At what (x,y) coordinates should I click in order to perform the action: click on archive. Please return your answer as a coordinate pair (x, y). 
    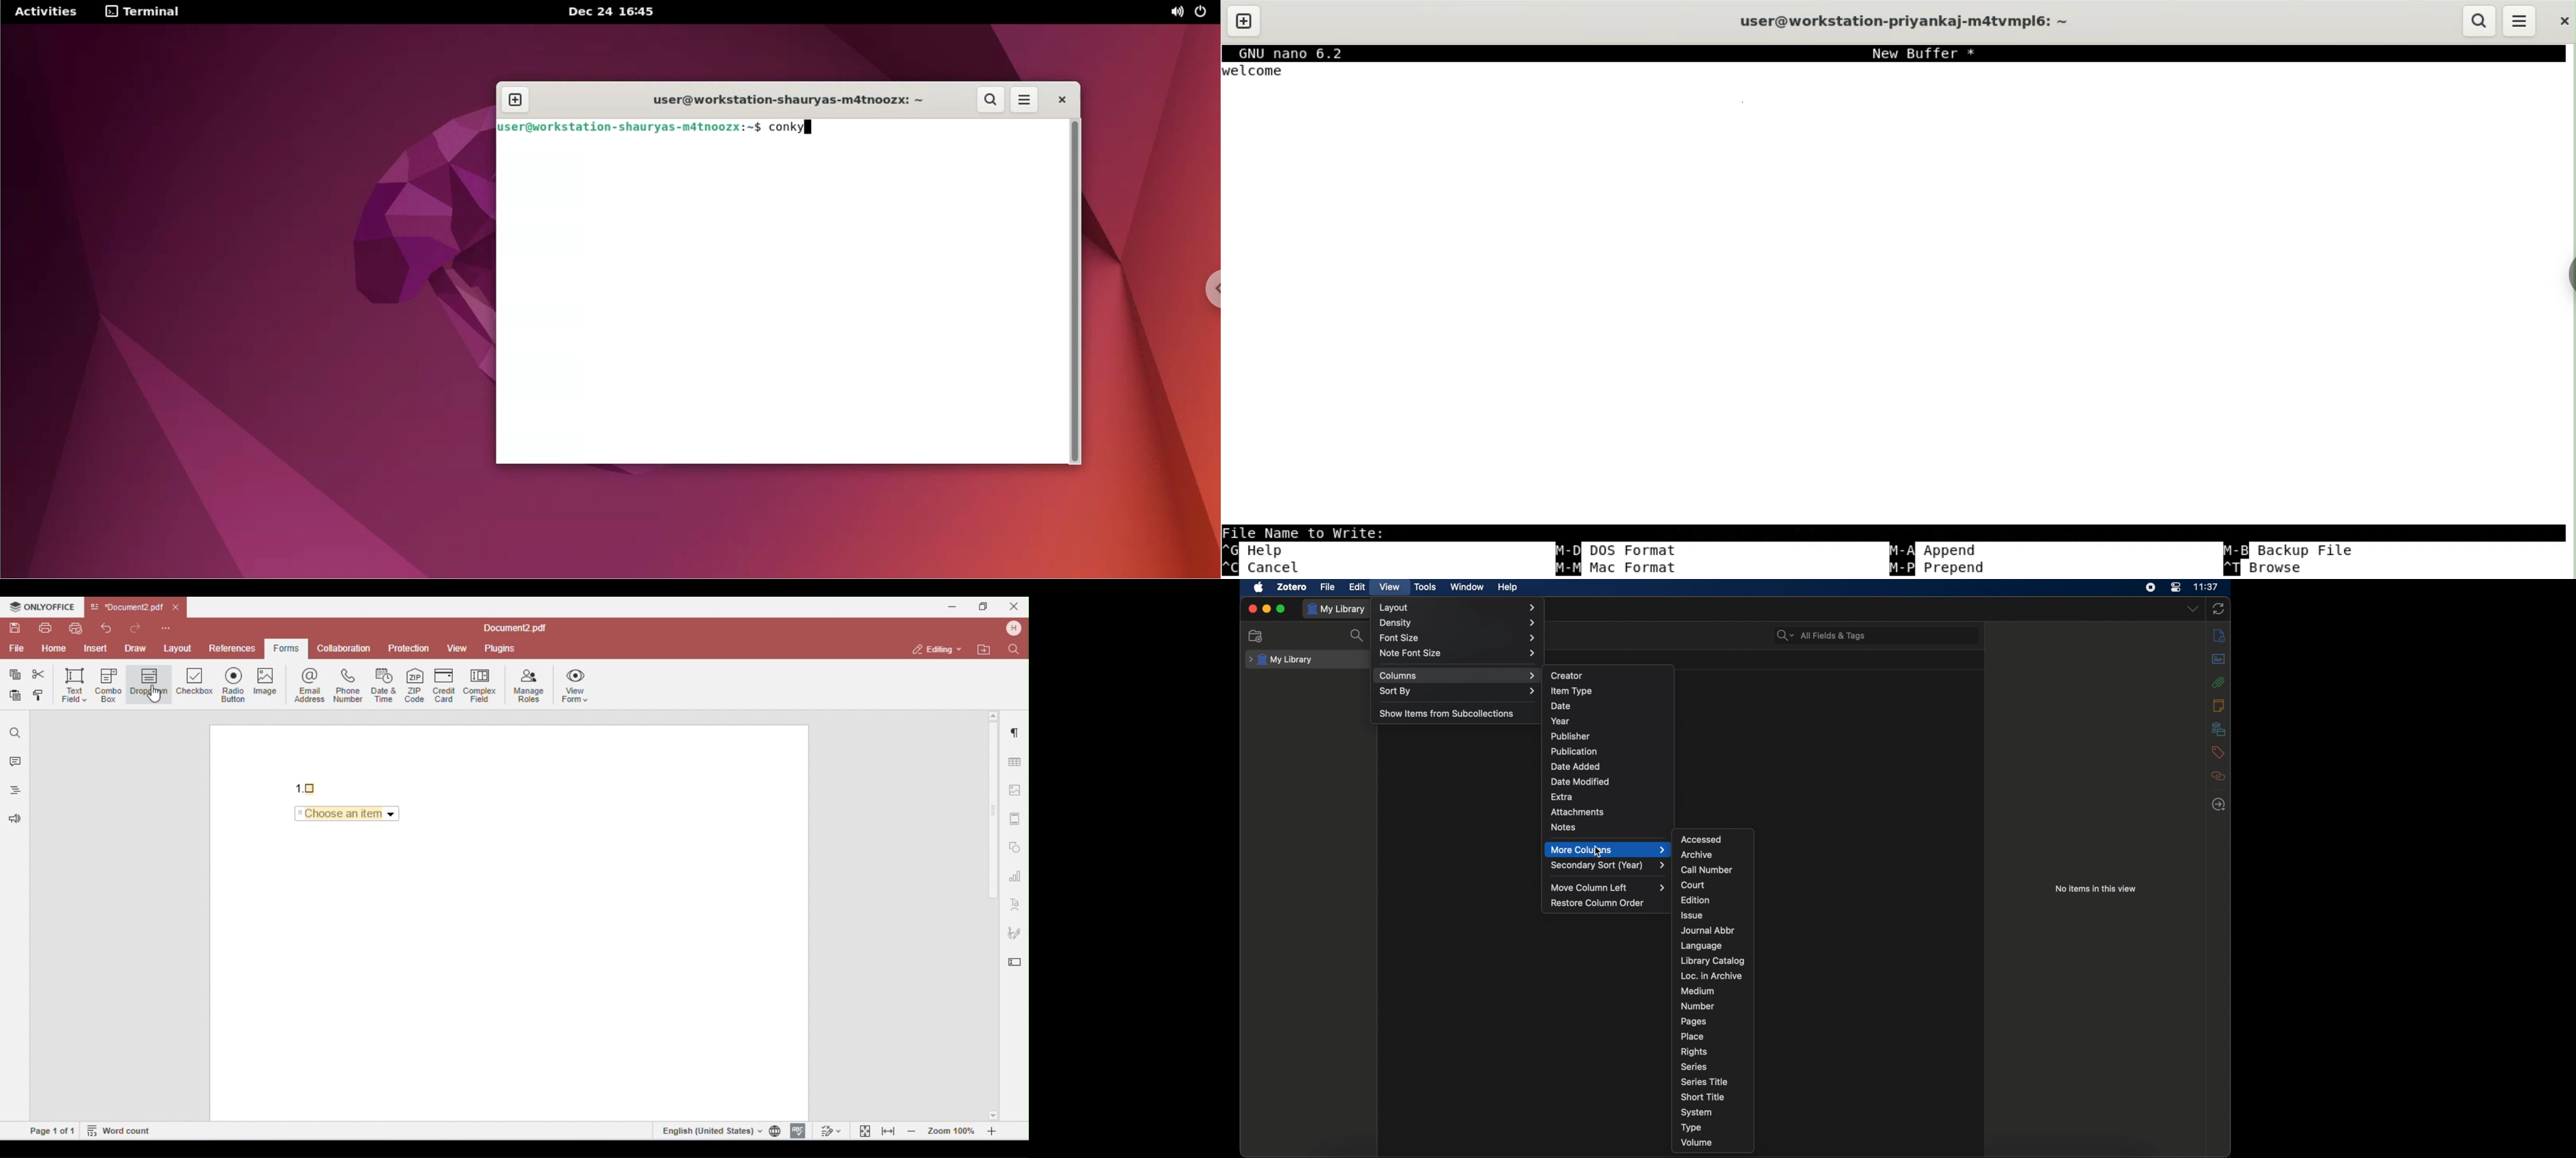
    Looking at the image, I should click on (1696, 855).